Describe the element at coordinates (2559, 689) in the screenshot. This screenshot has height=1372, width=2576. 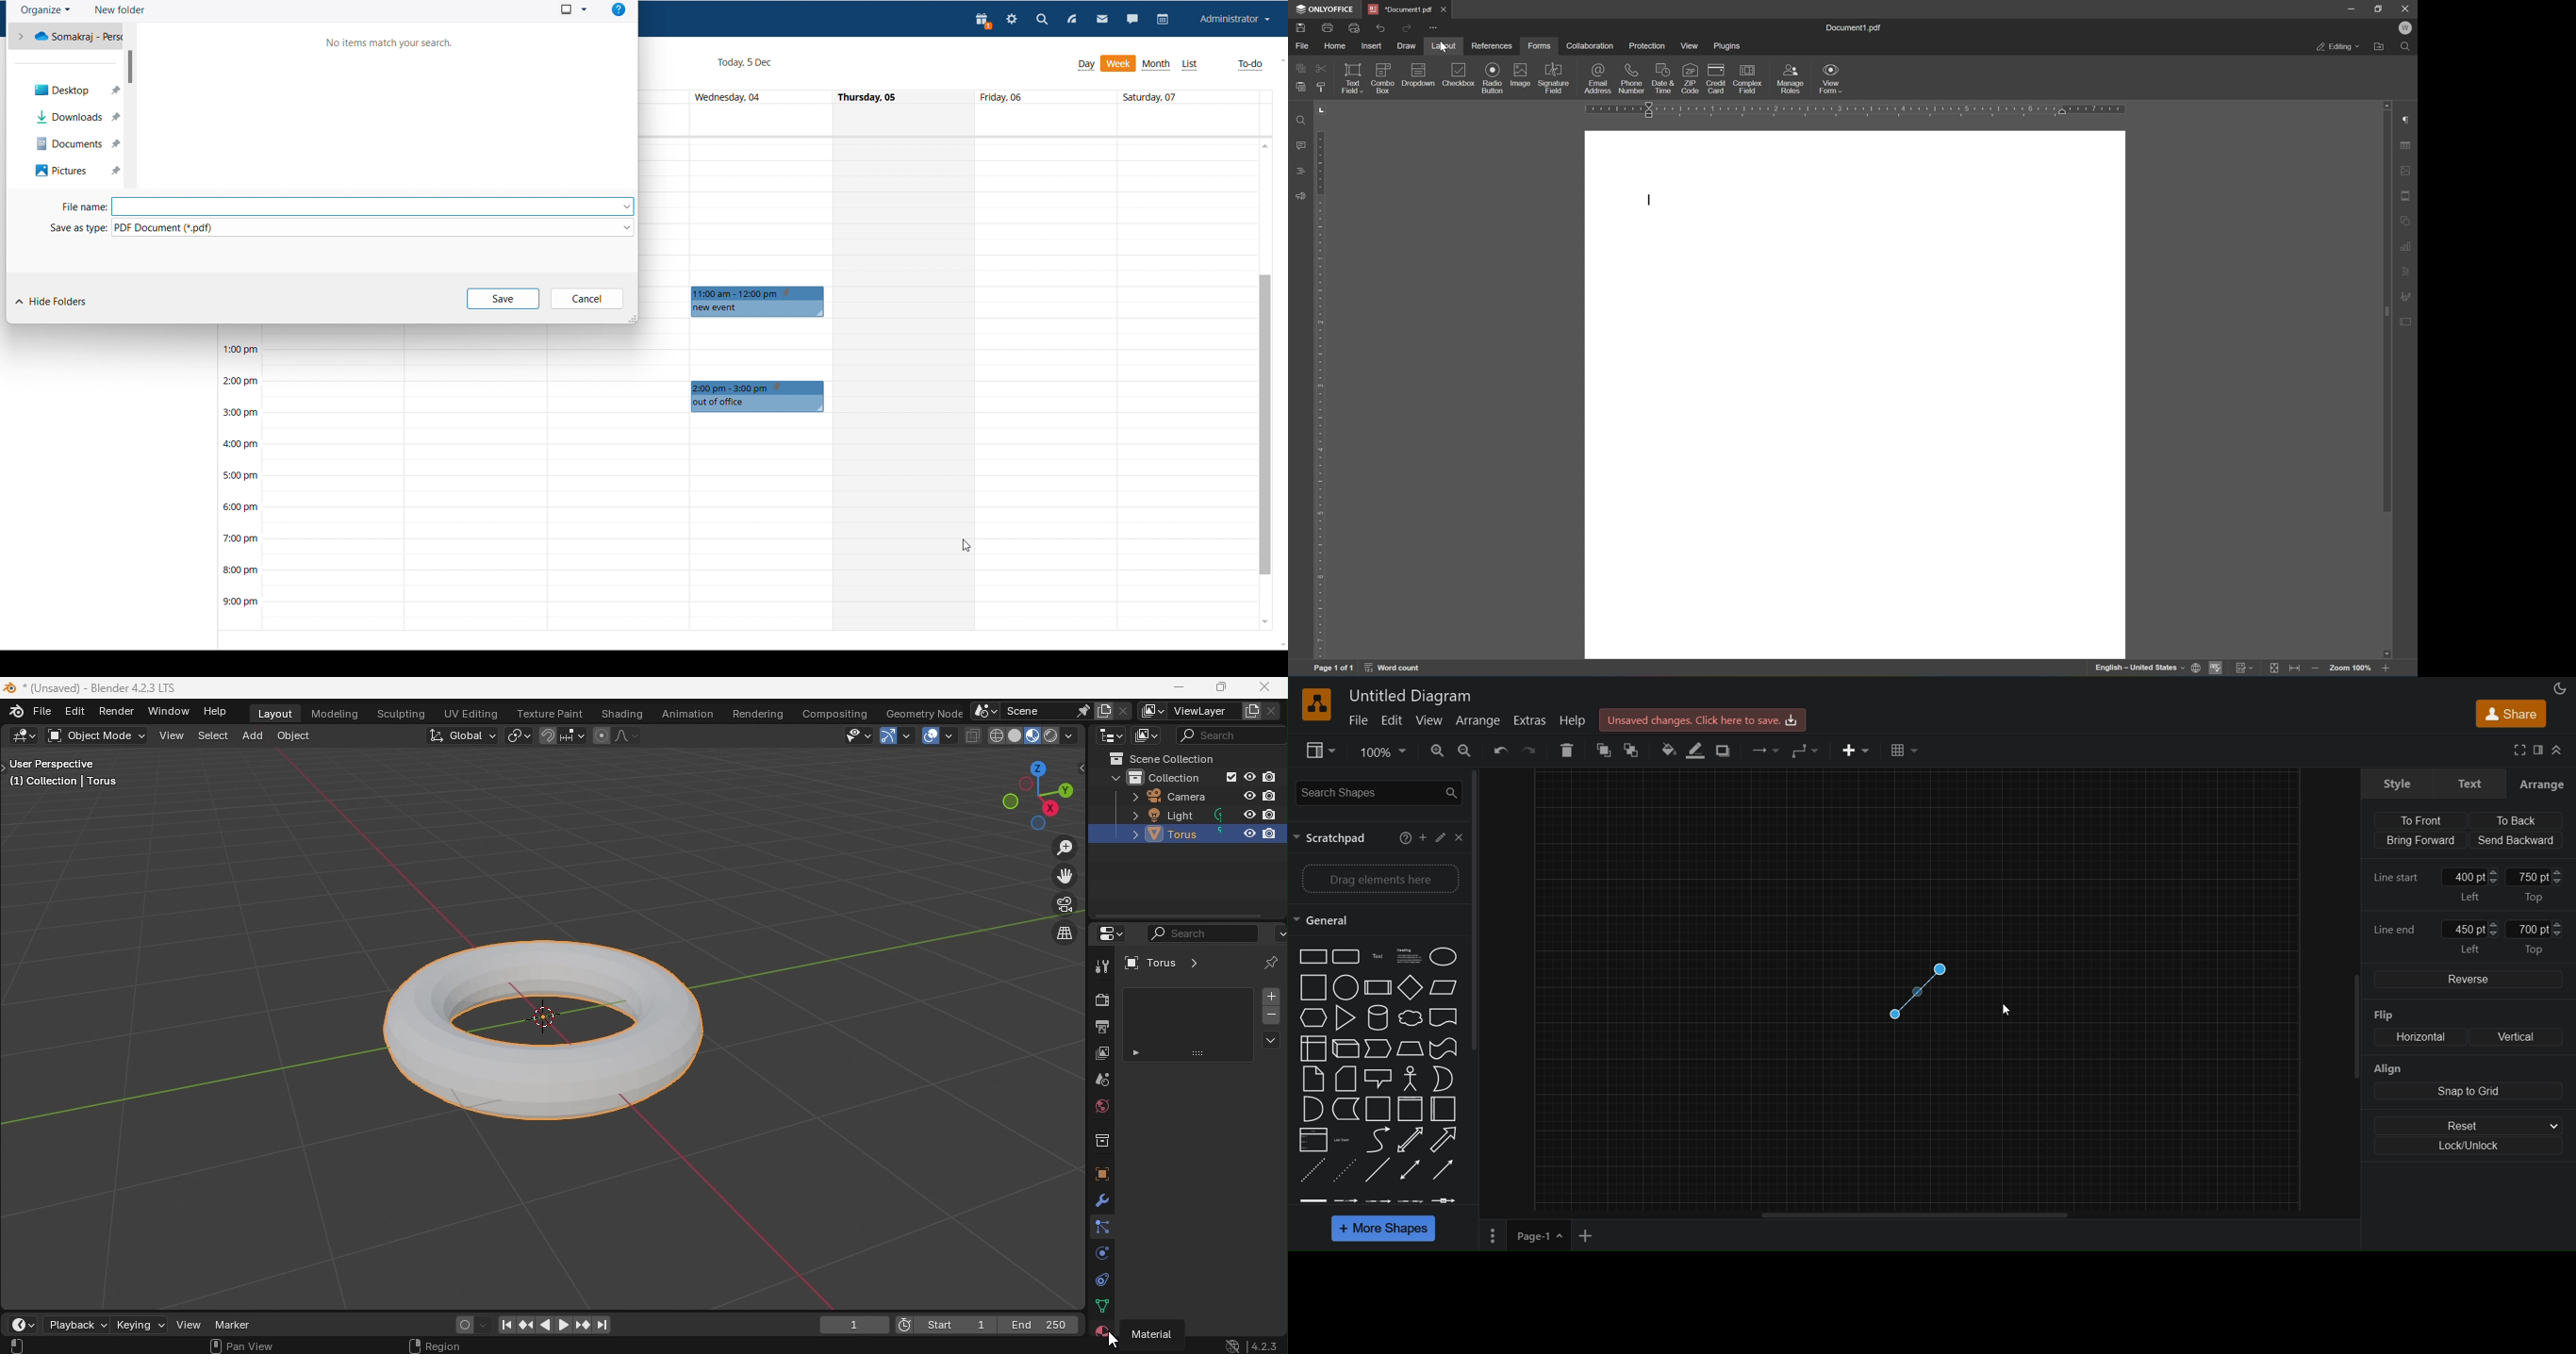
I see `appearance` at that location.